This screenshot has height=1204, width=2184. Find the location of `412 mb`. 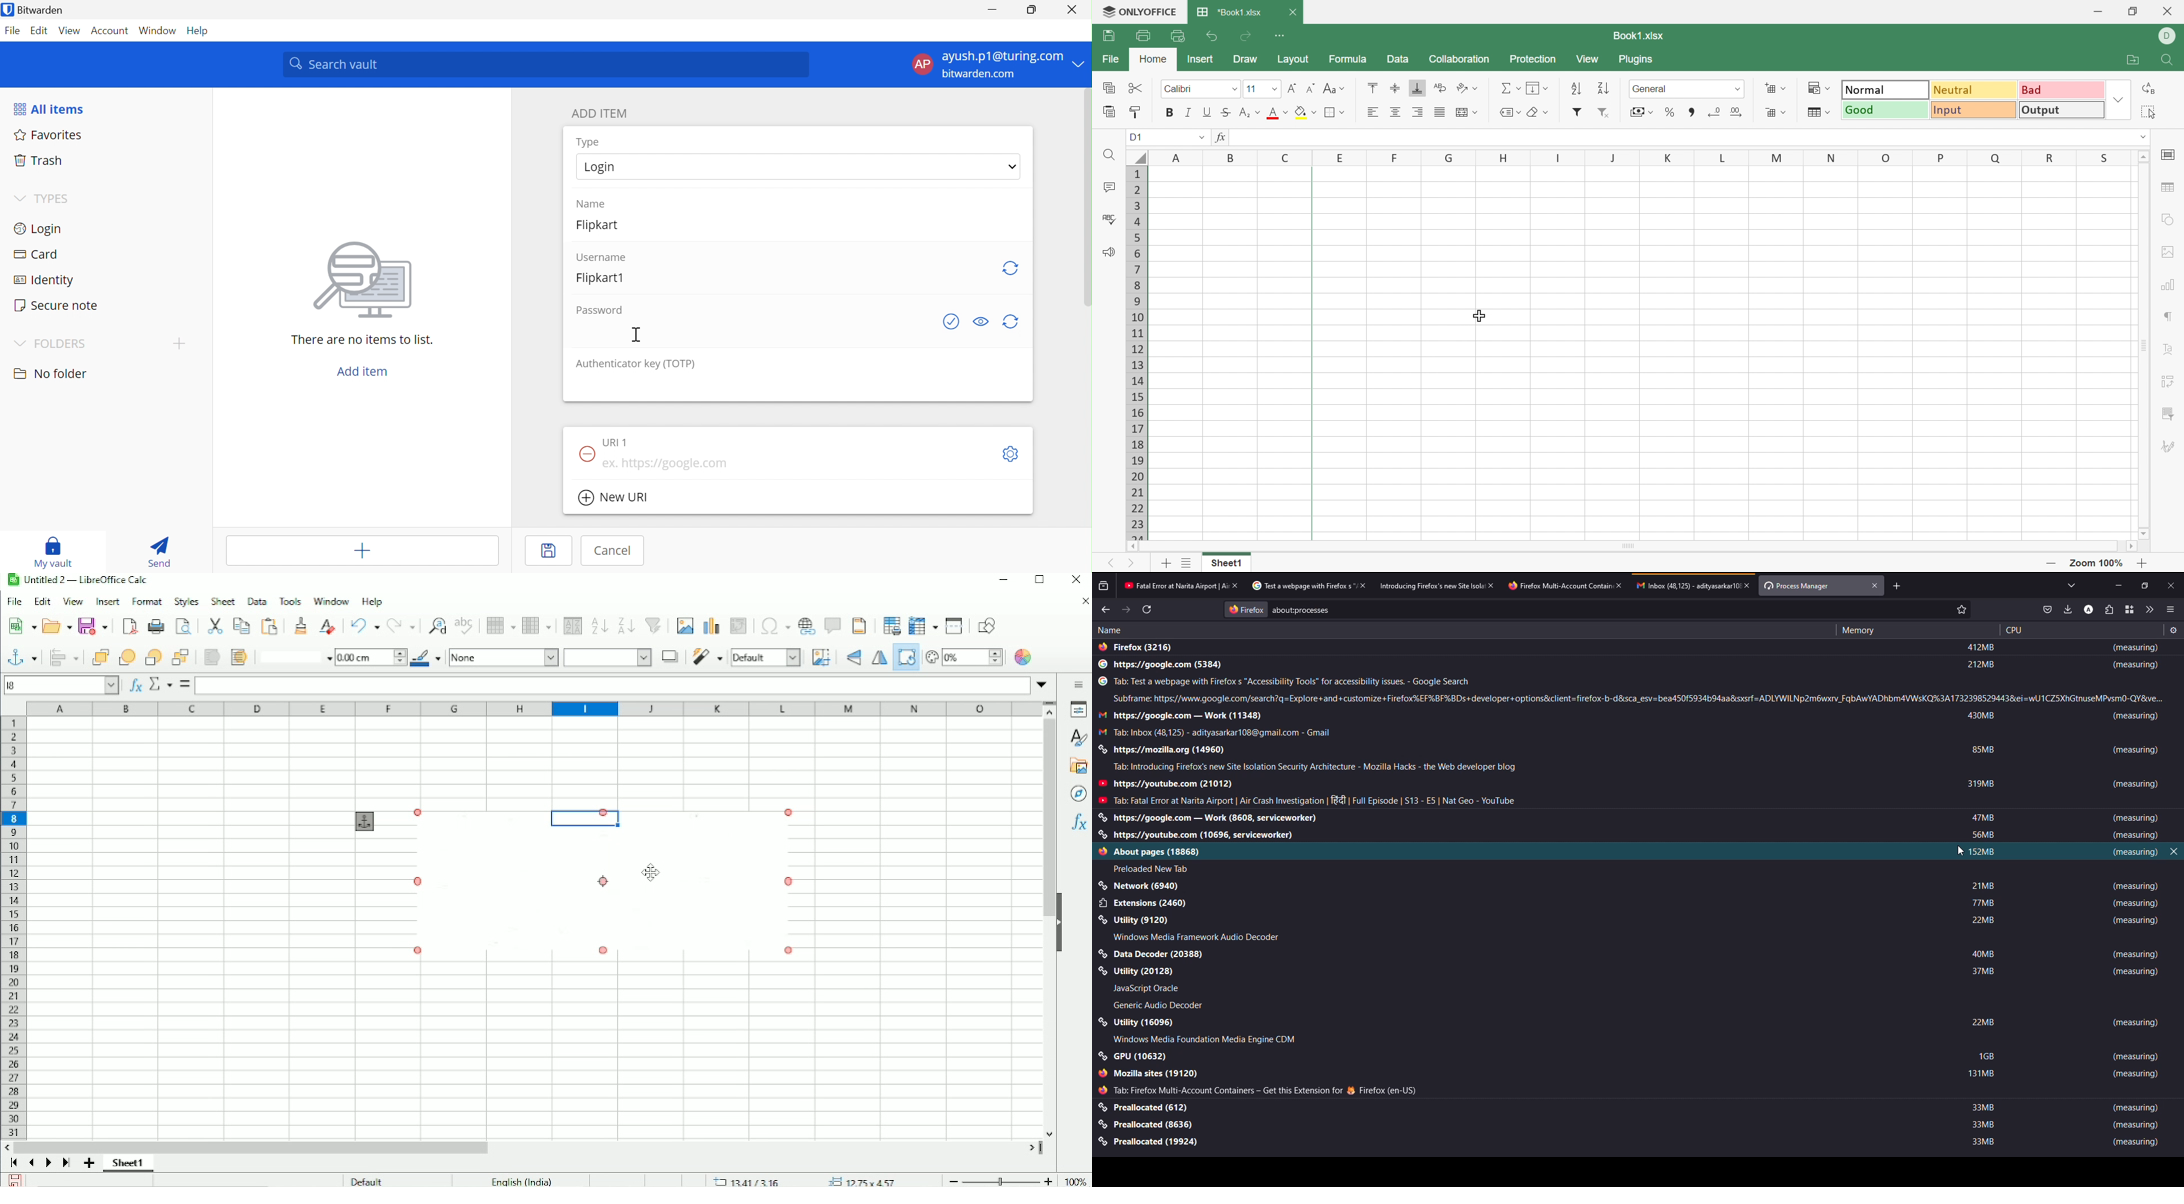

412 mb is located at coordinates (1980, 648).